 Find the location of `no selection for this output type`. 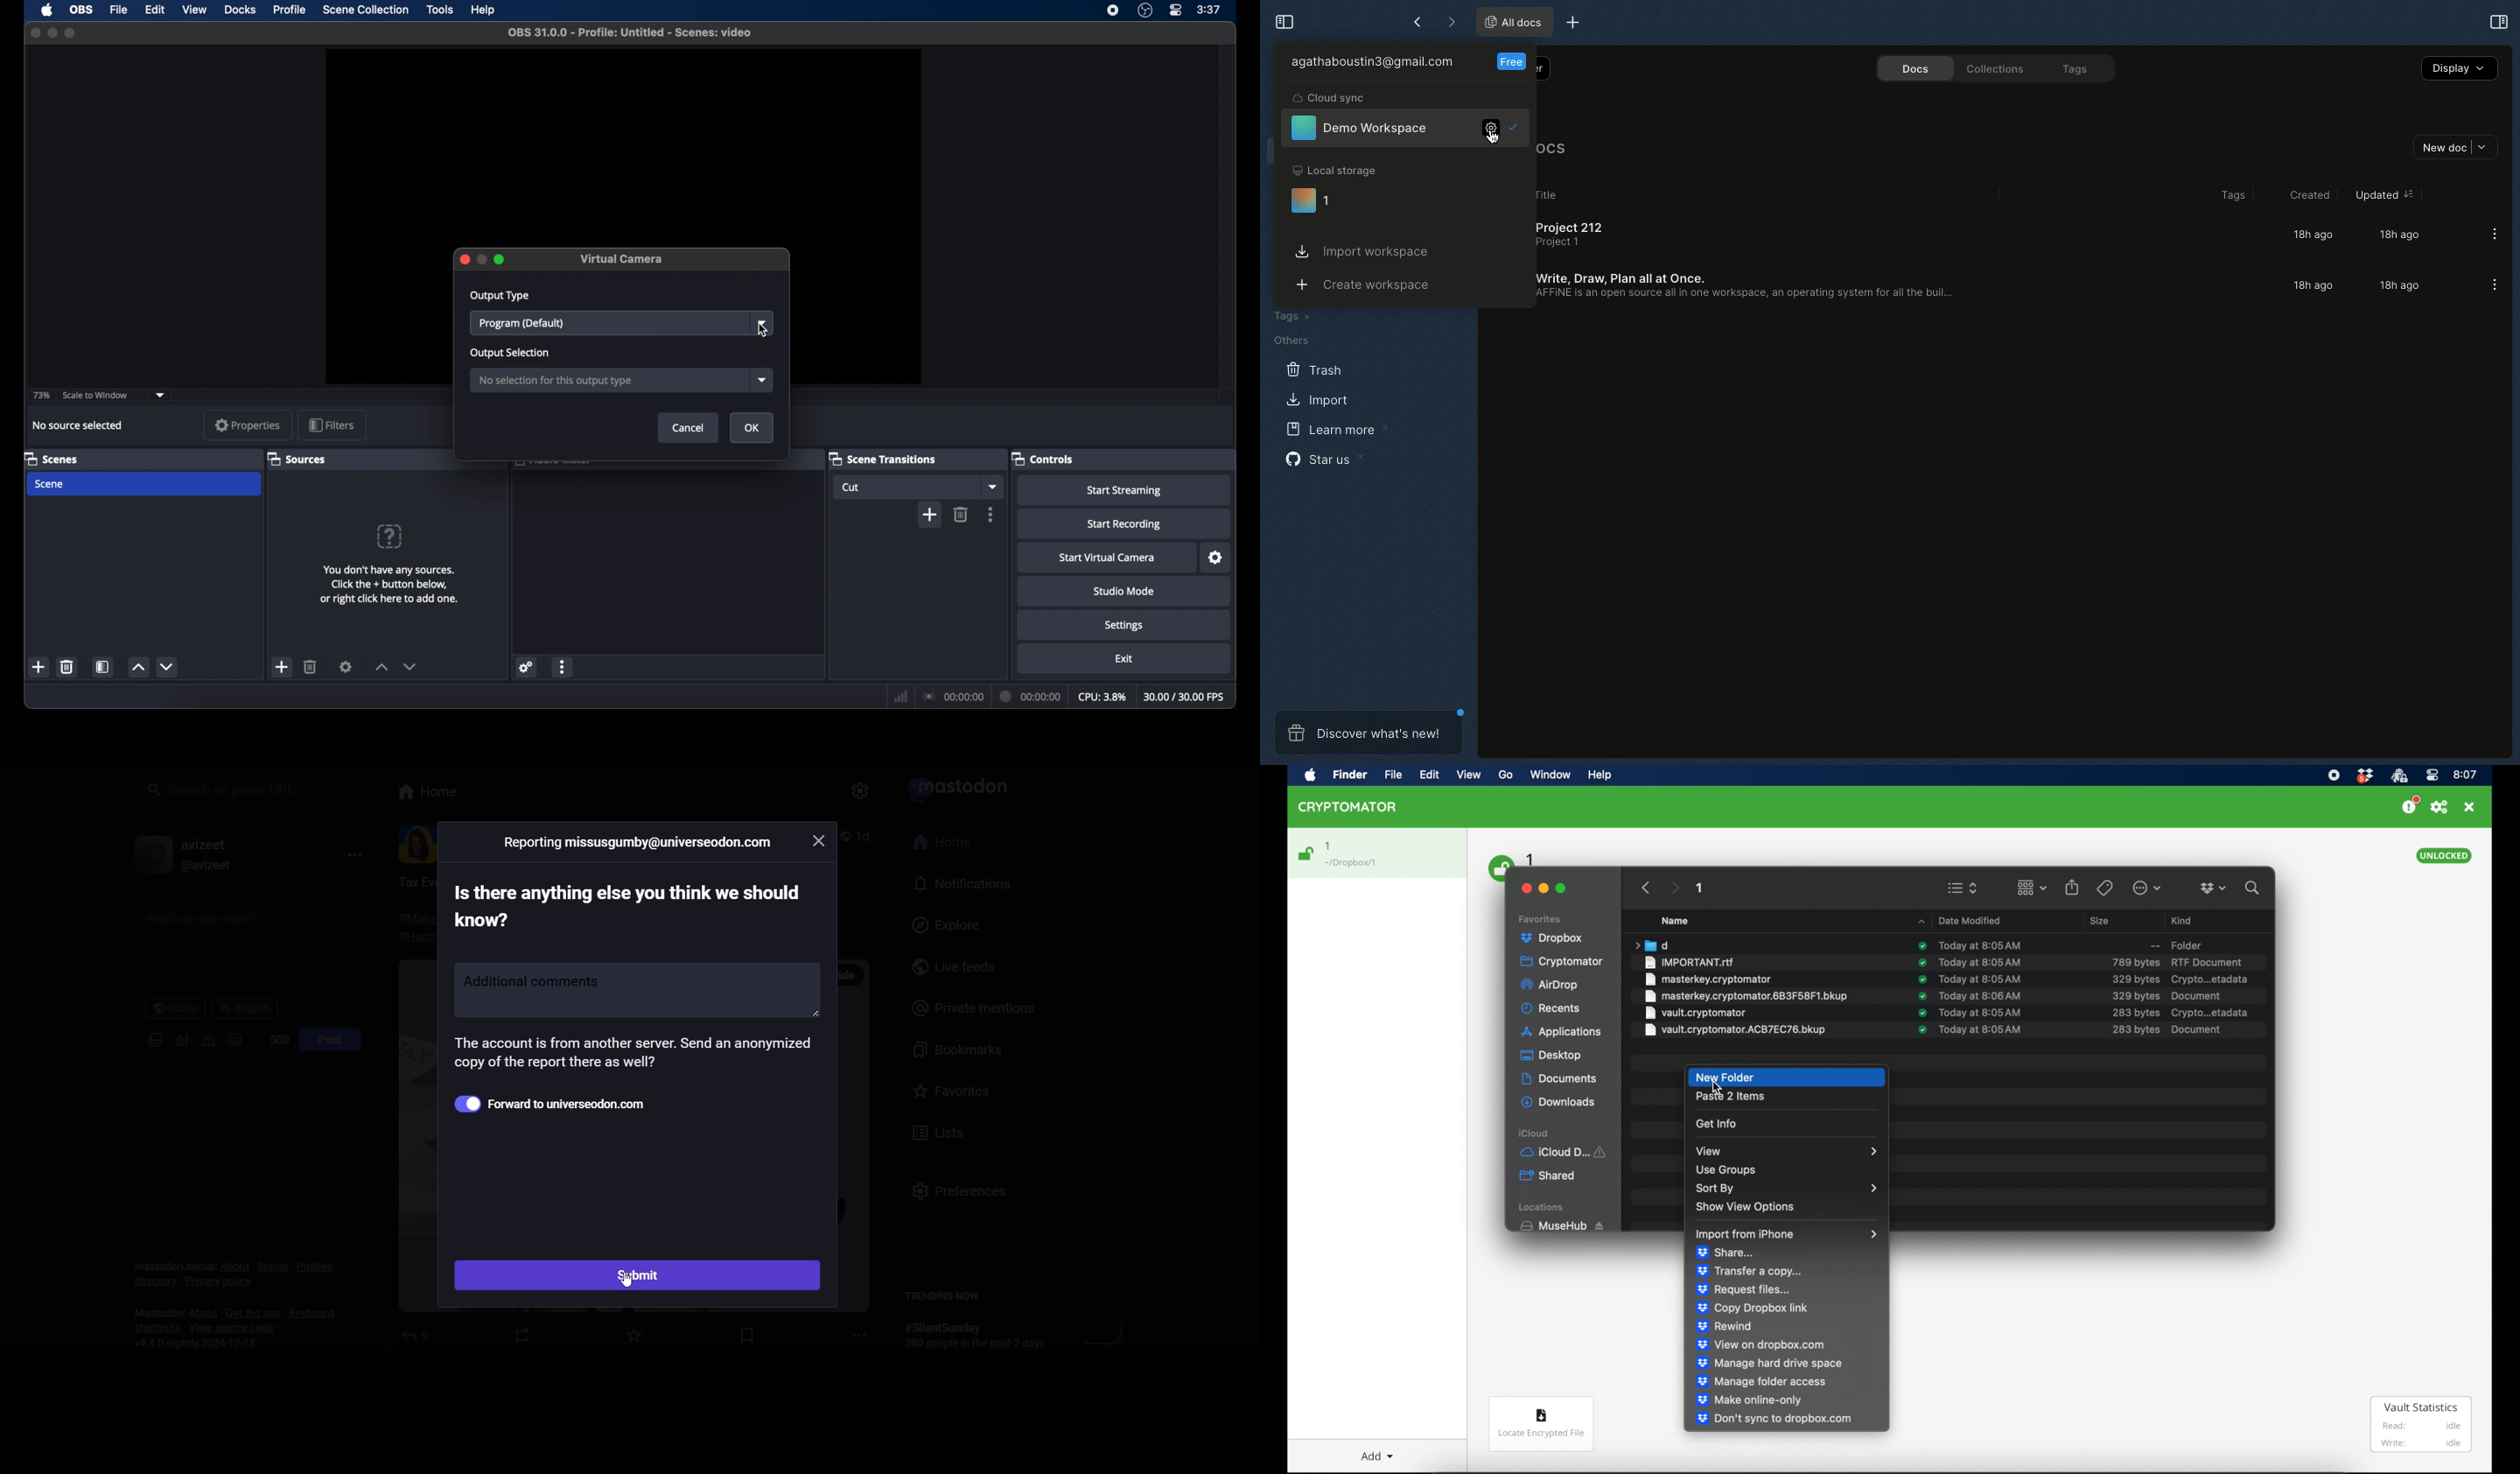

no selection for this output type is located at coordinates (558, 381).